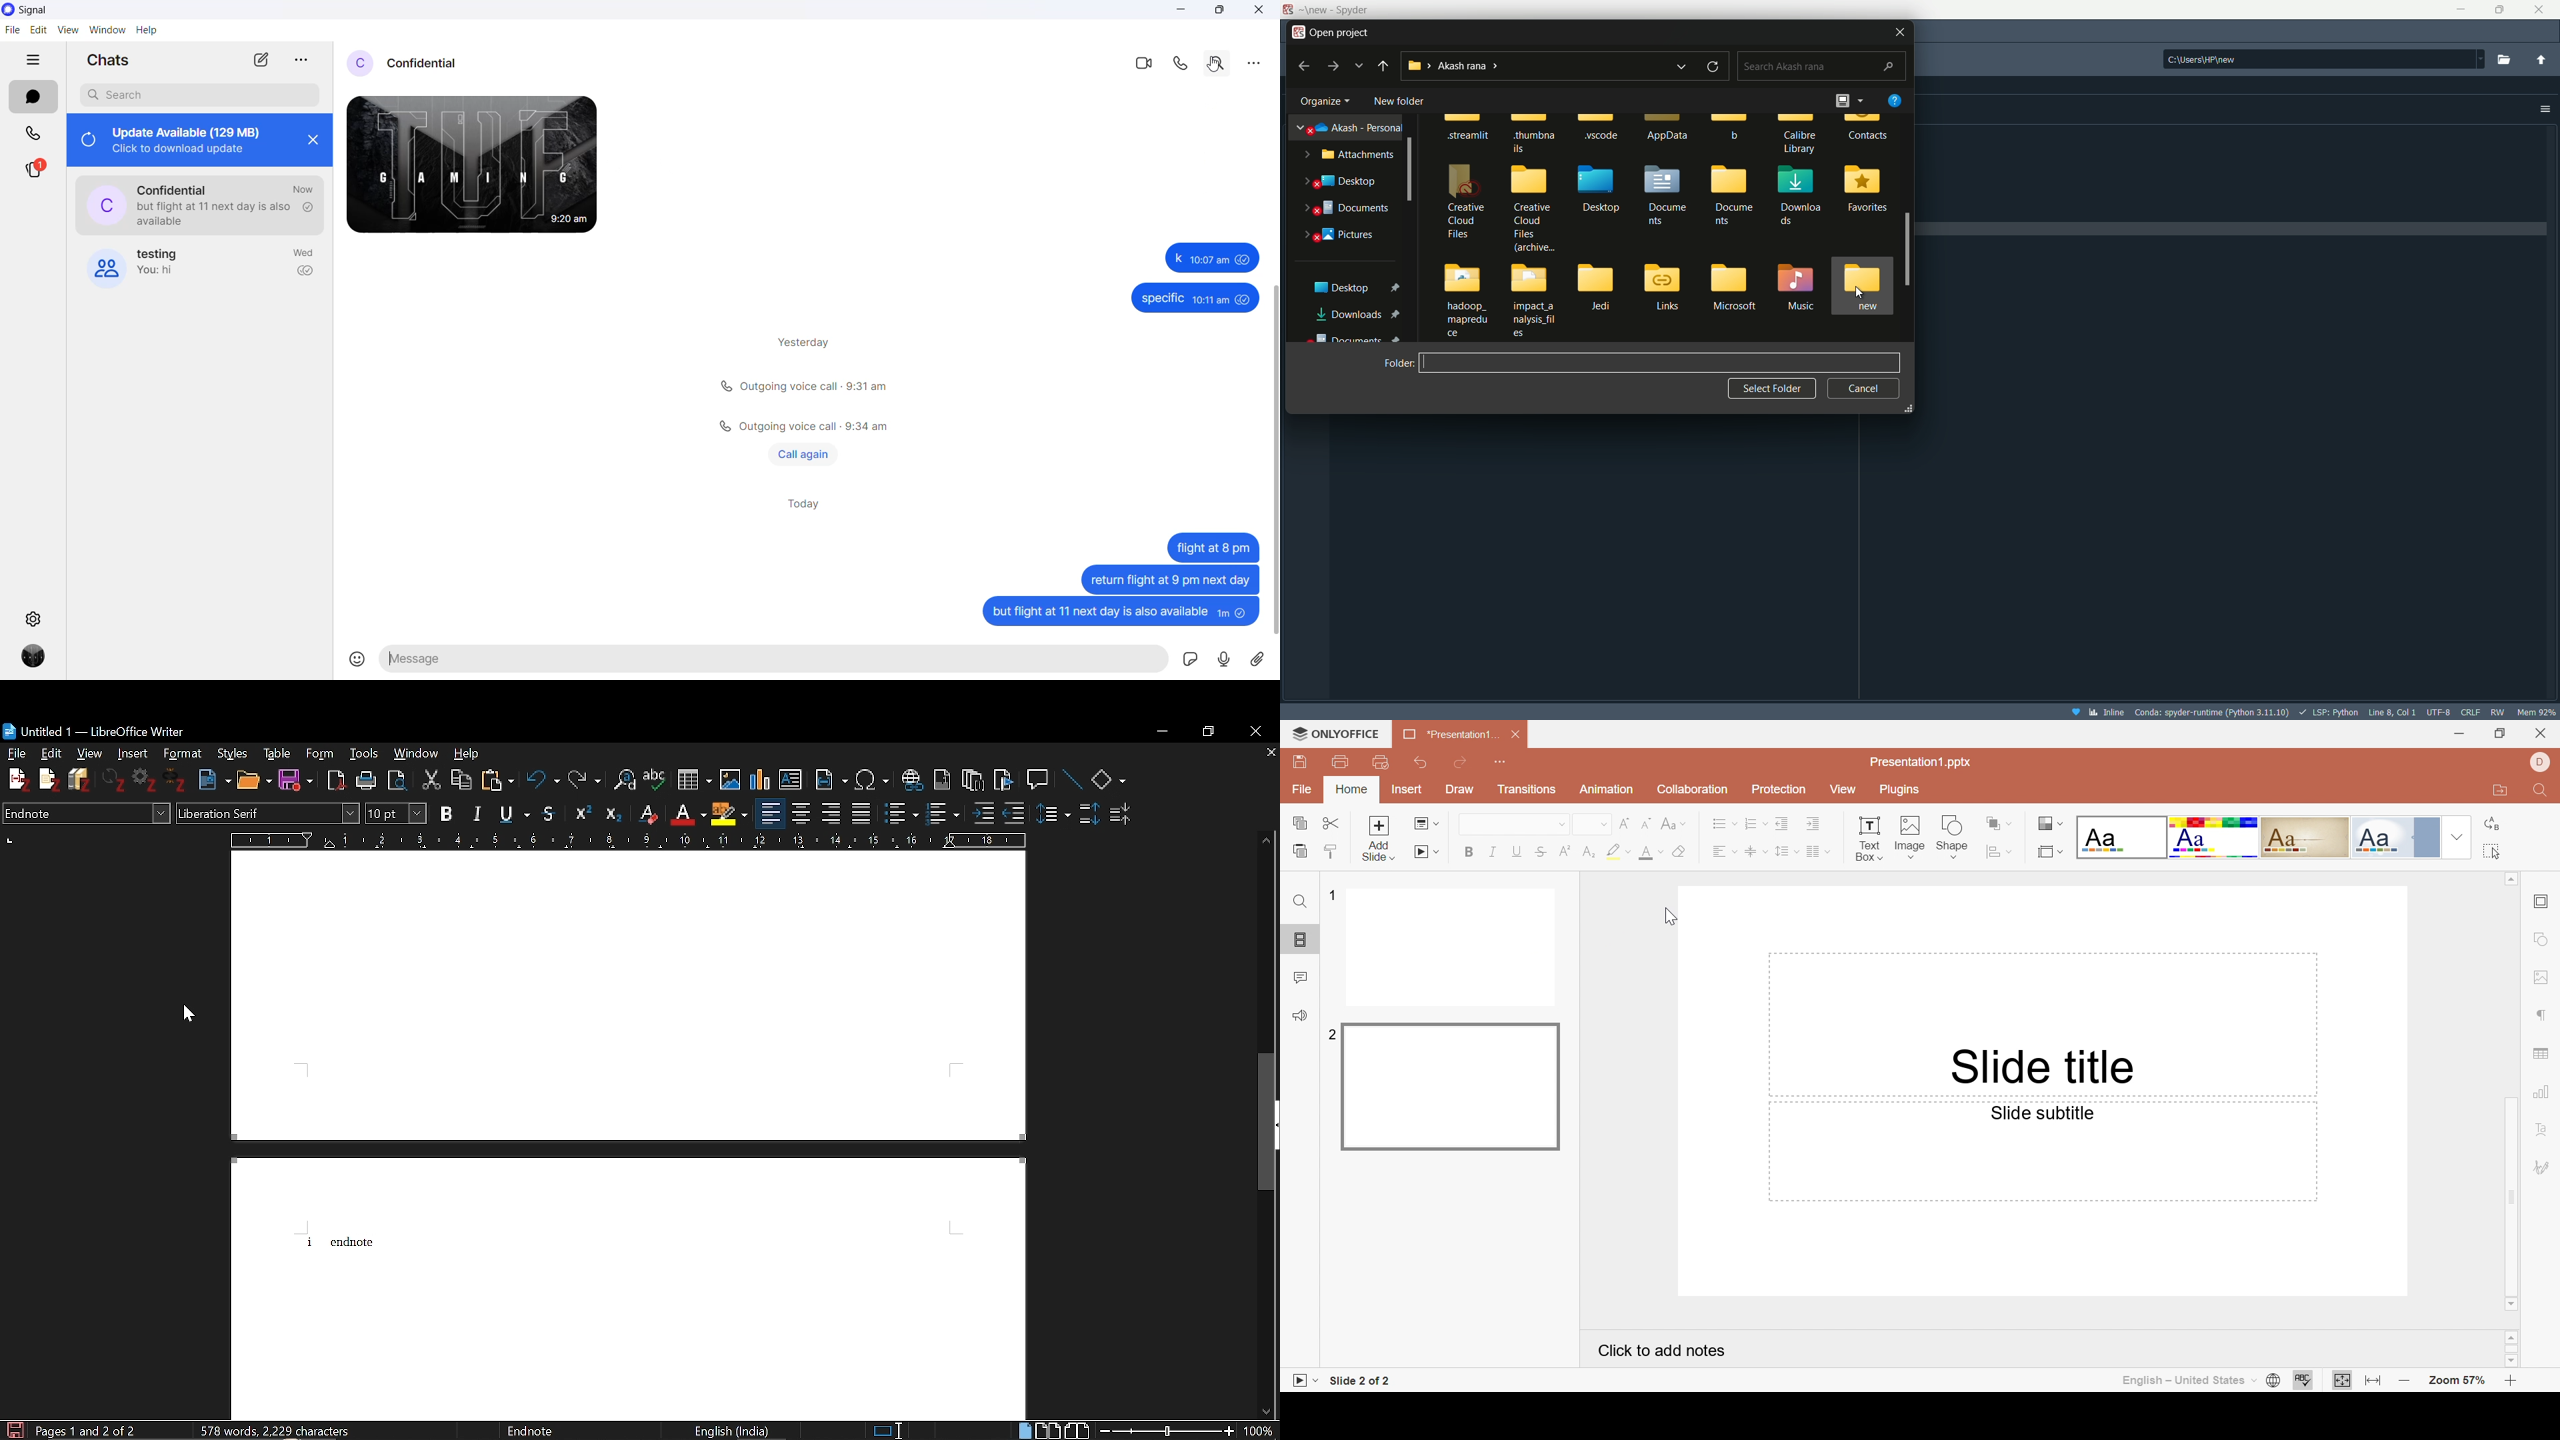 Image resolution: width=2576 pixels, height=1456 pixels. What do you see at coordinates (190, 1015) in the screenshot?
I see `Cursor` at bounding box center [190, 1015].